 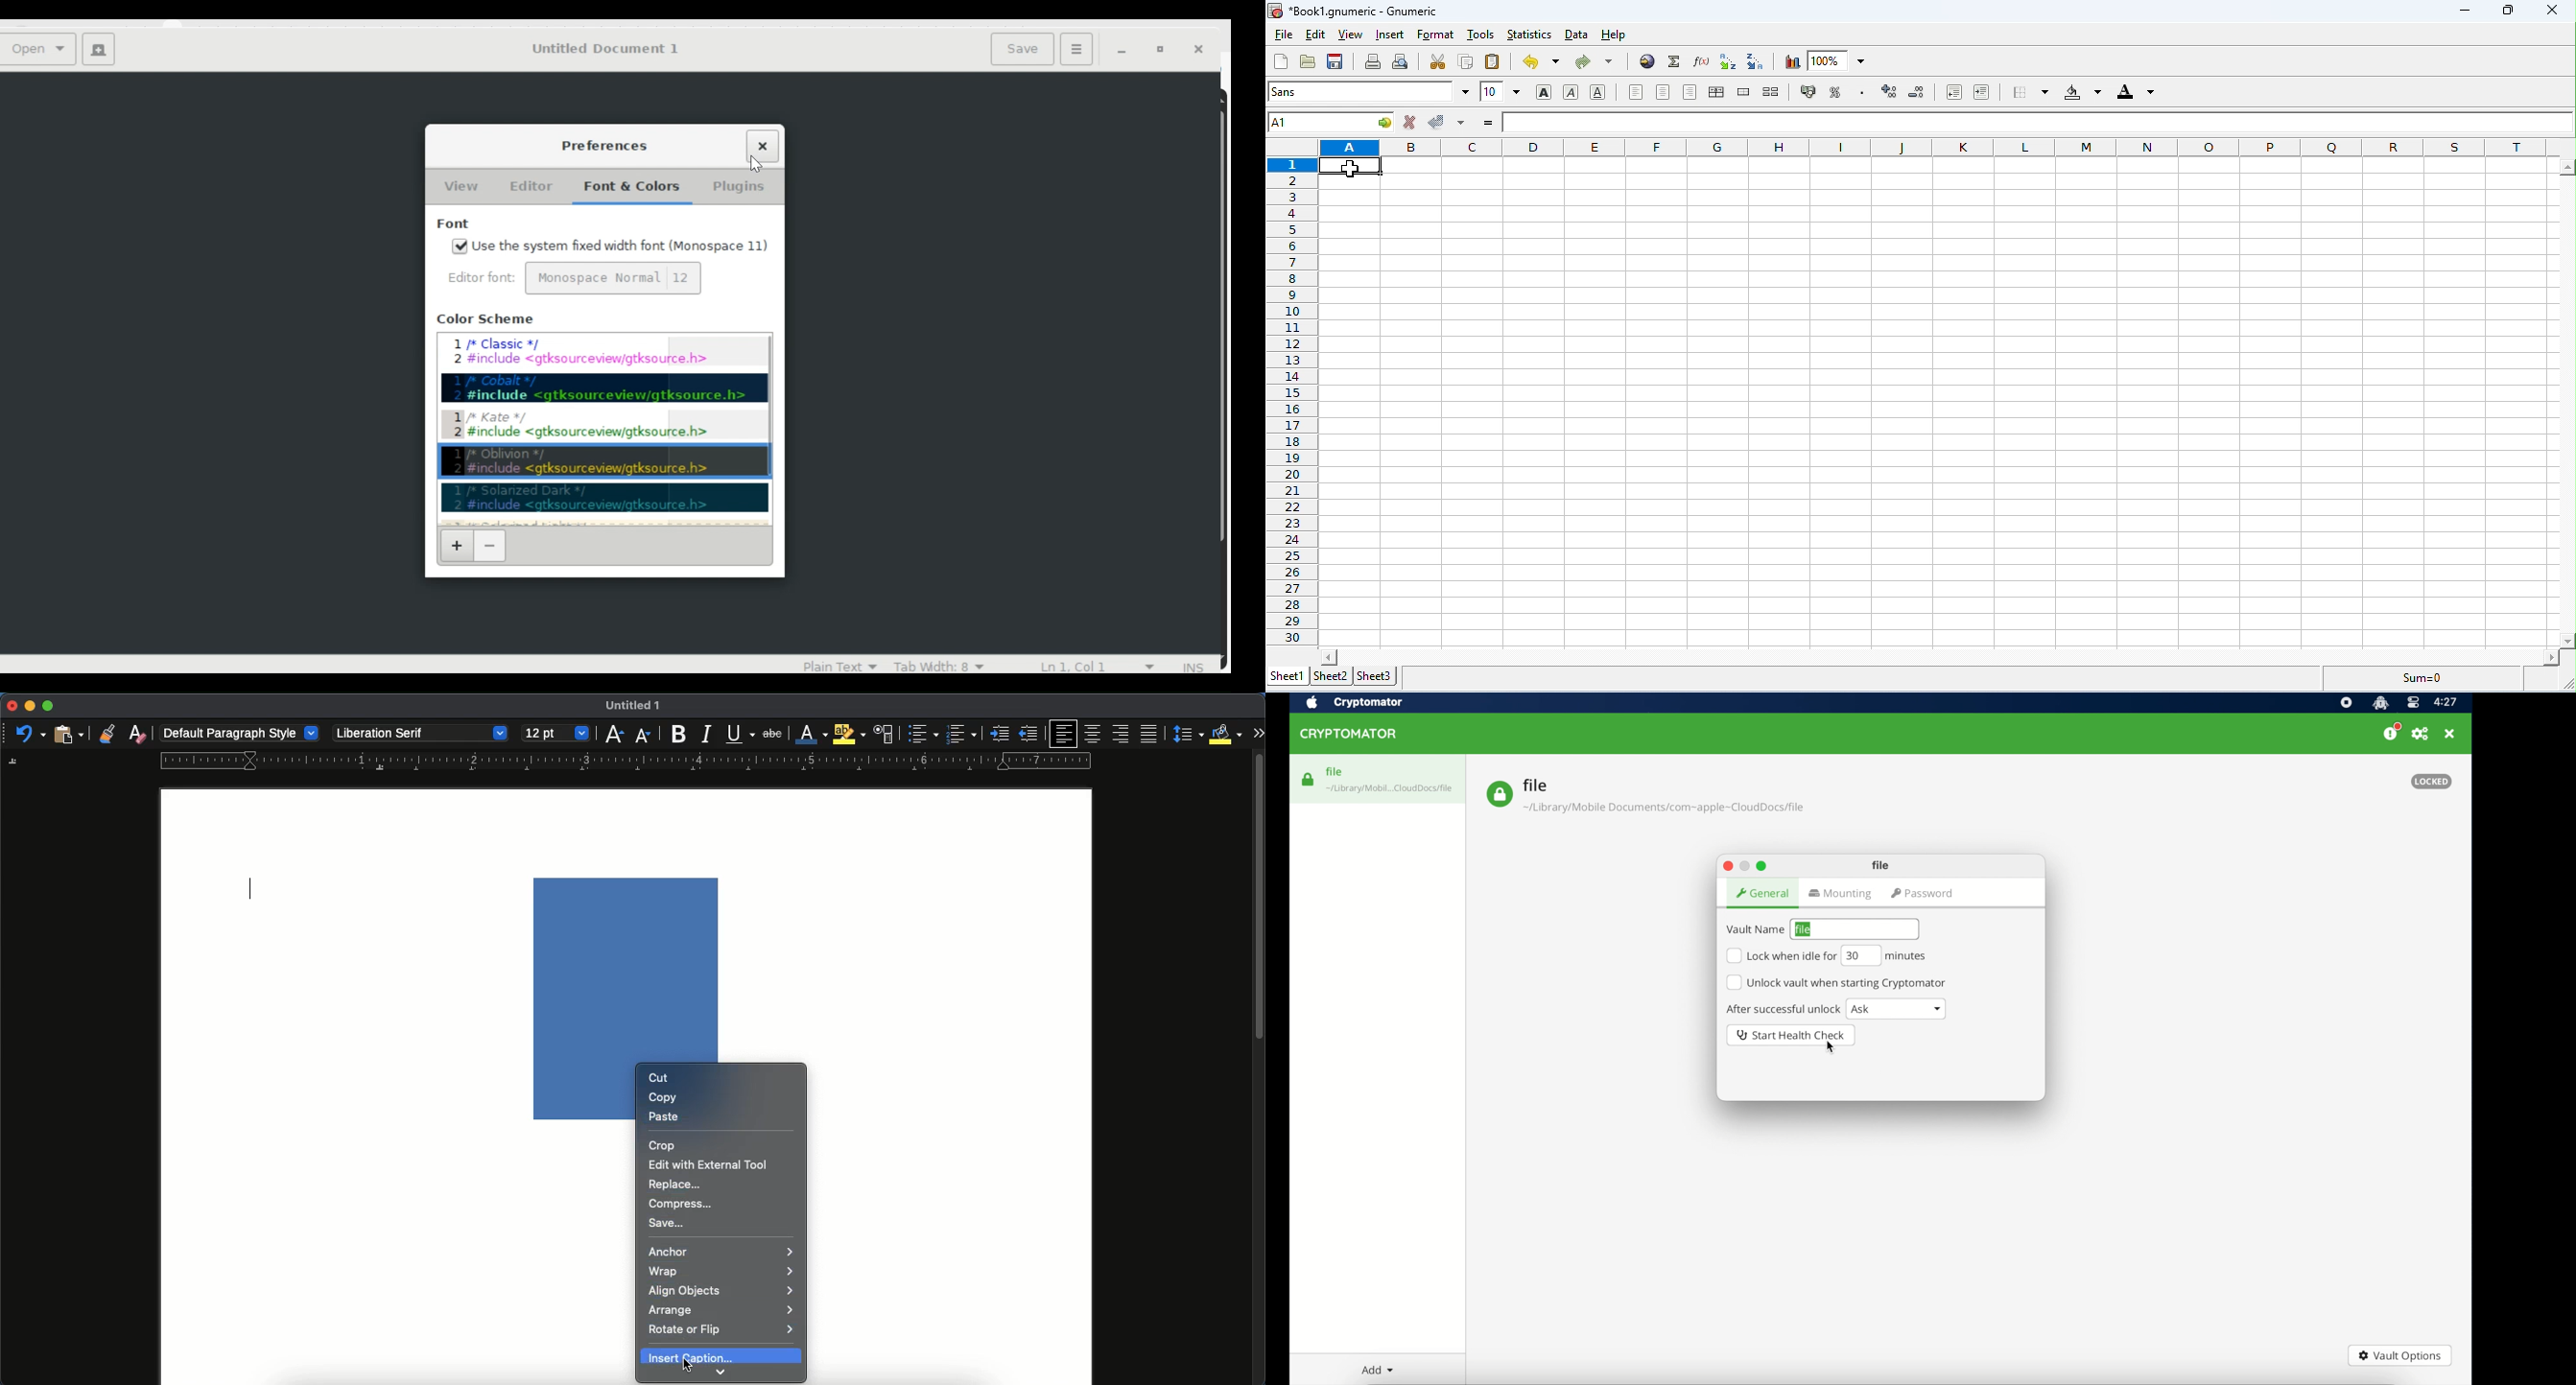 What do you see at coordinates (723, 1272) in the screenshot?
I see `wrap` at bounding box center [723, 1272].